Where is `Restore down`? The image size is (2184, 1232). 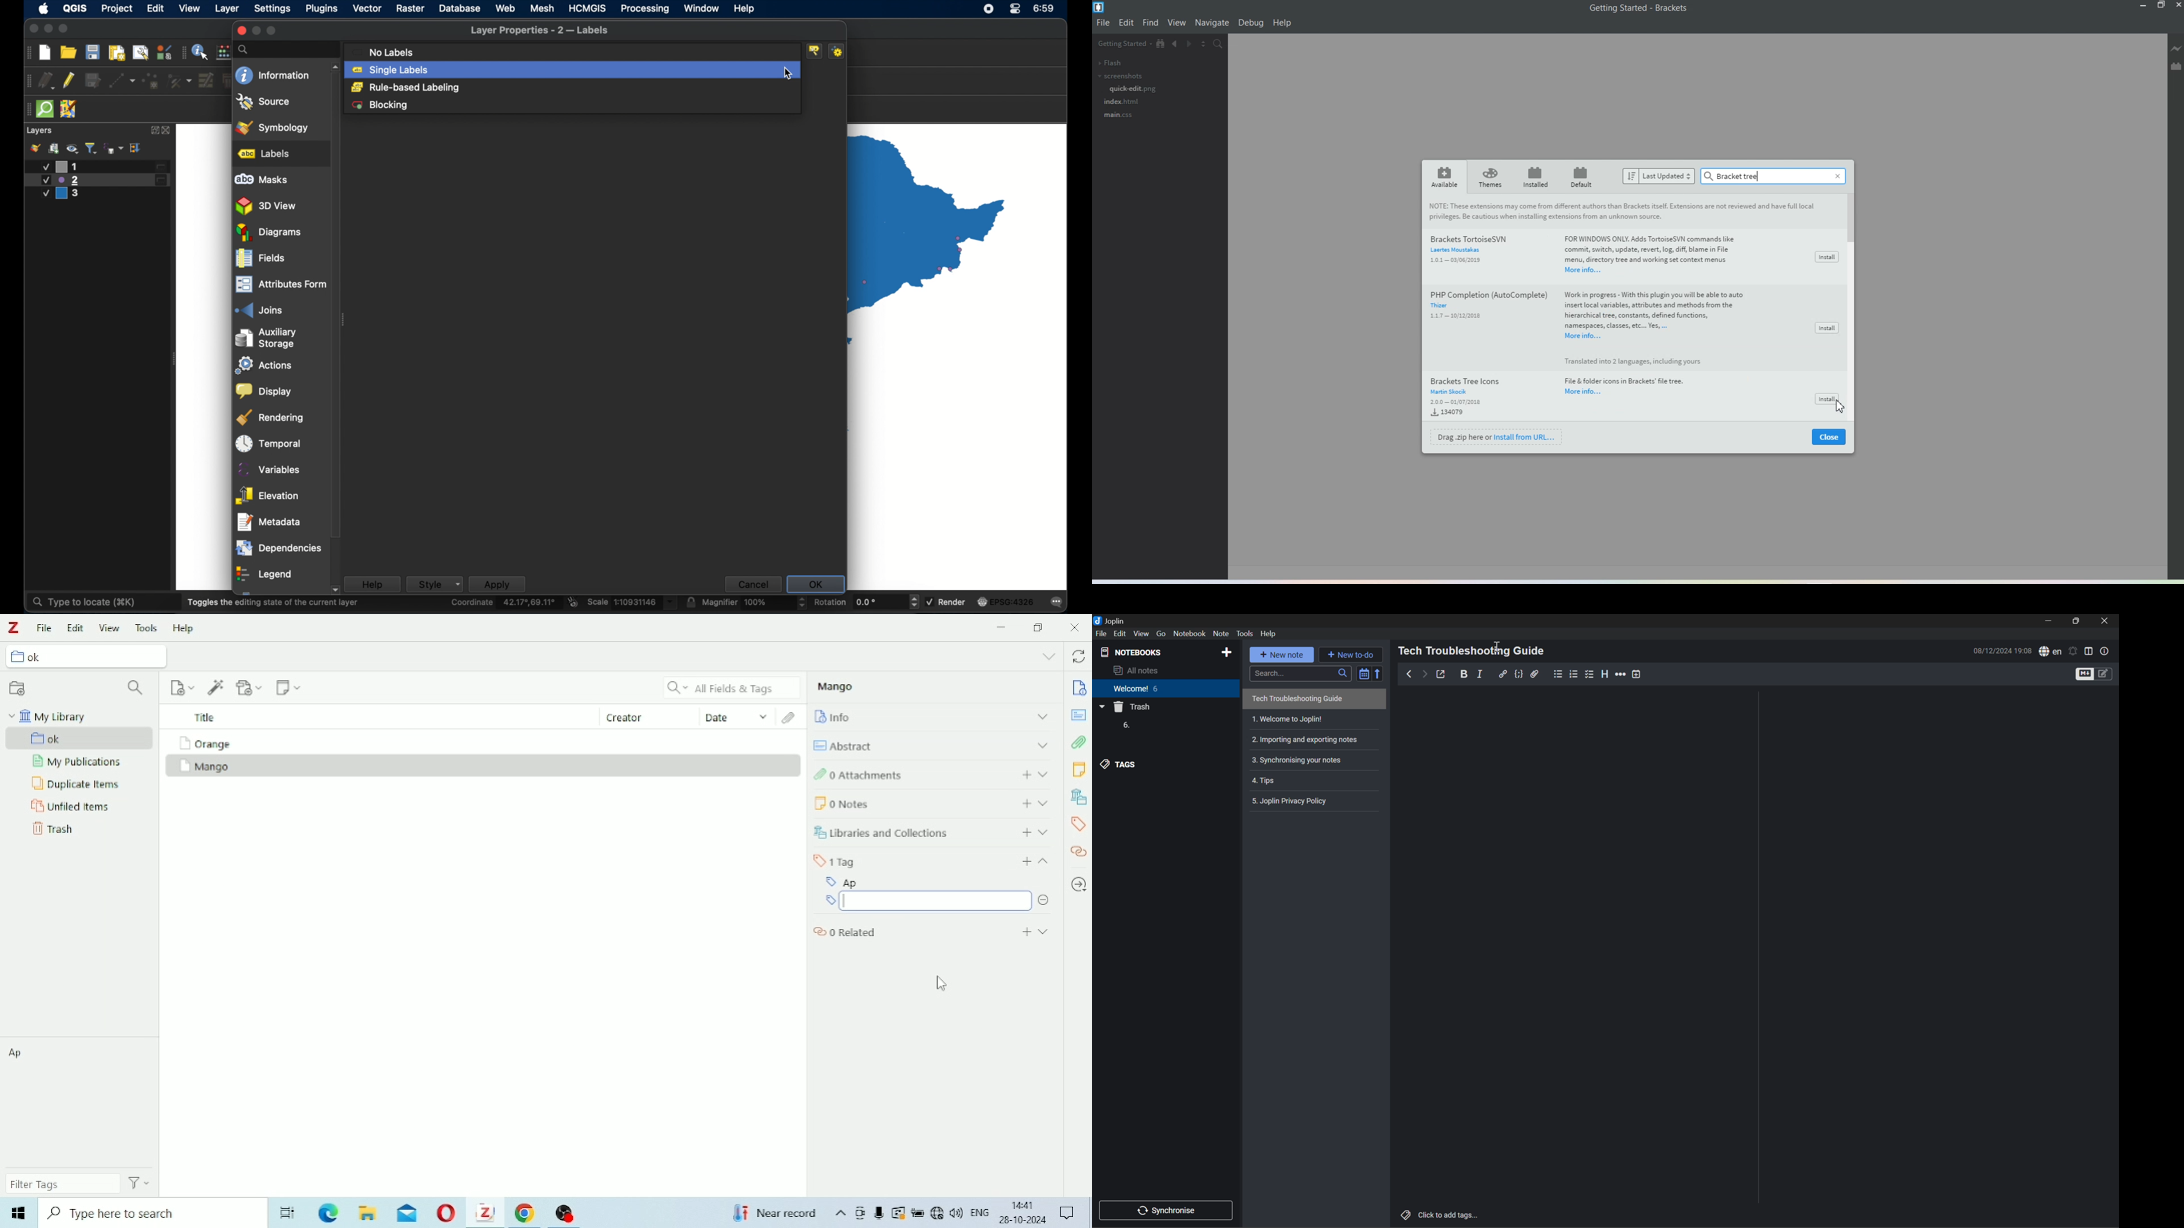
Restore down is located at coordinates (1039, 629).